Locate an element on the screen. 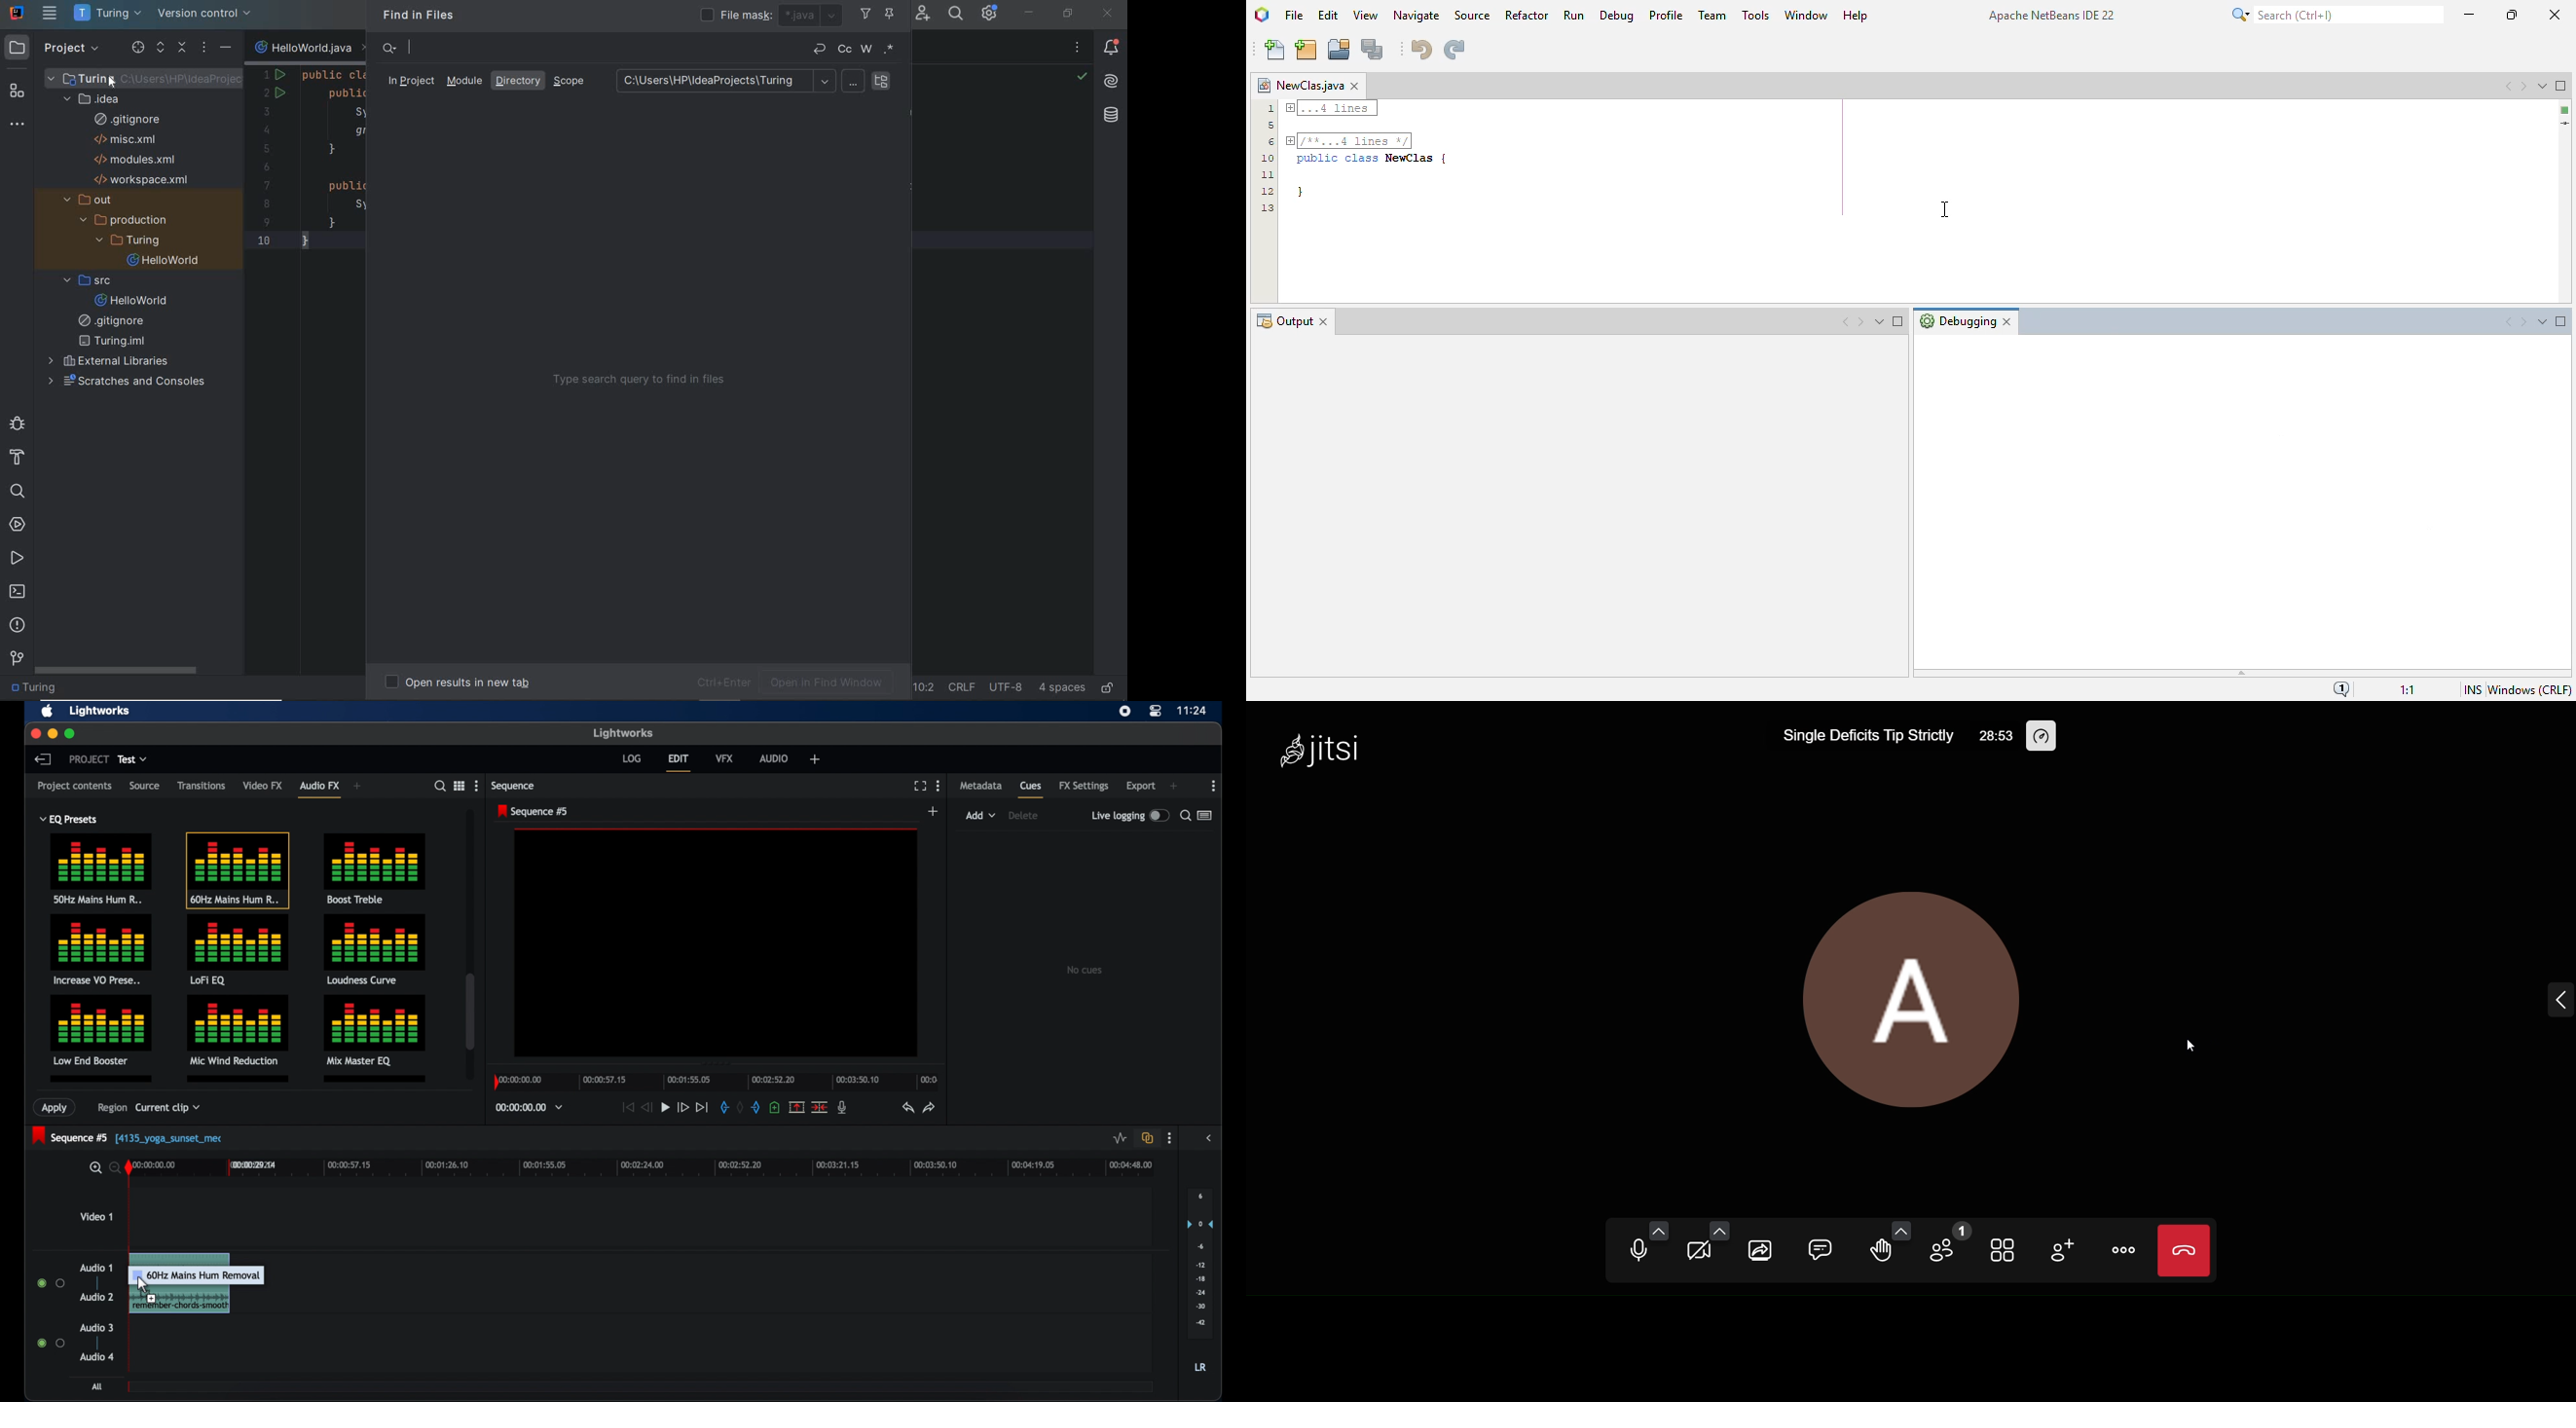 Image resolution: width=2576 pixels, height=1428 pixels. no cues is located at coordinates (1084, 970).